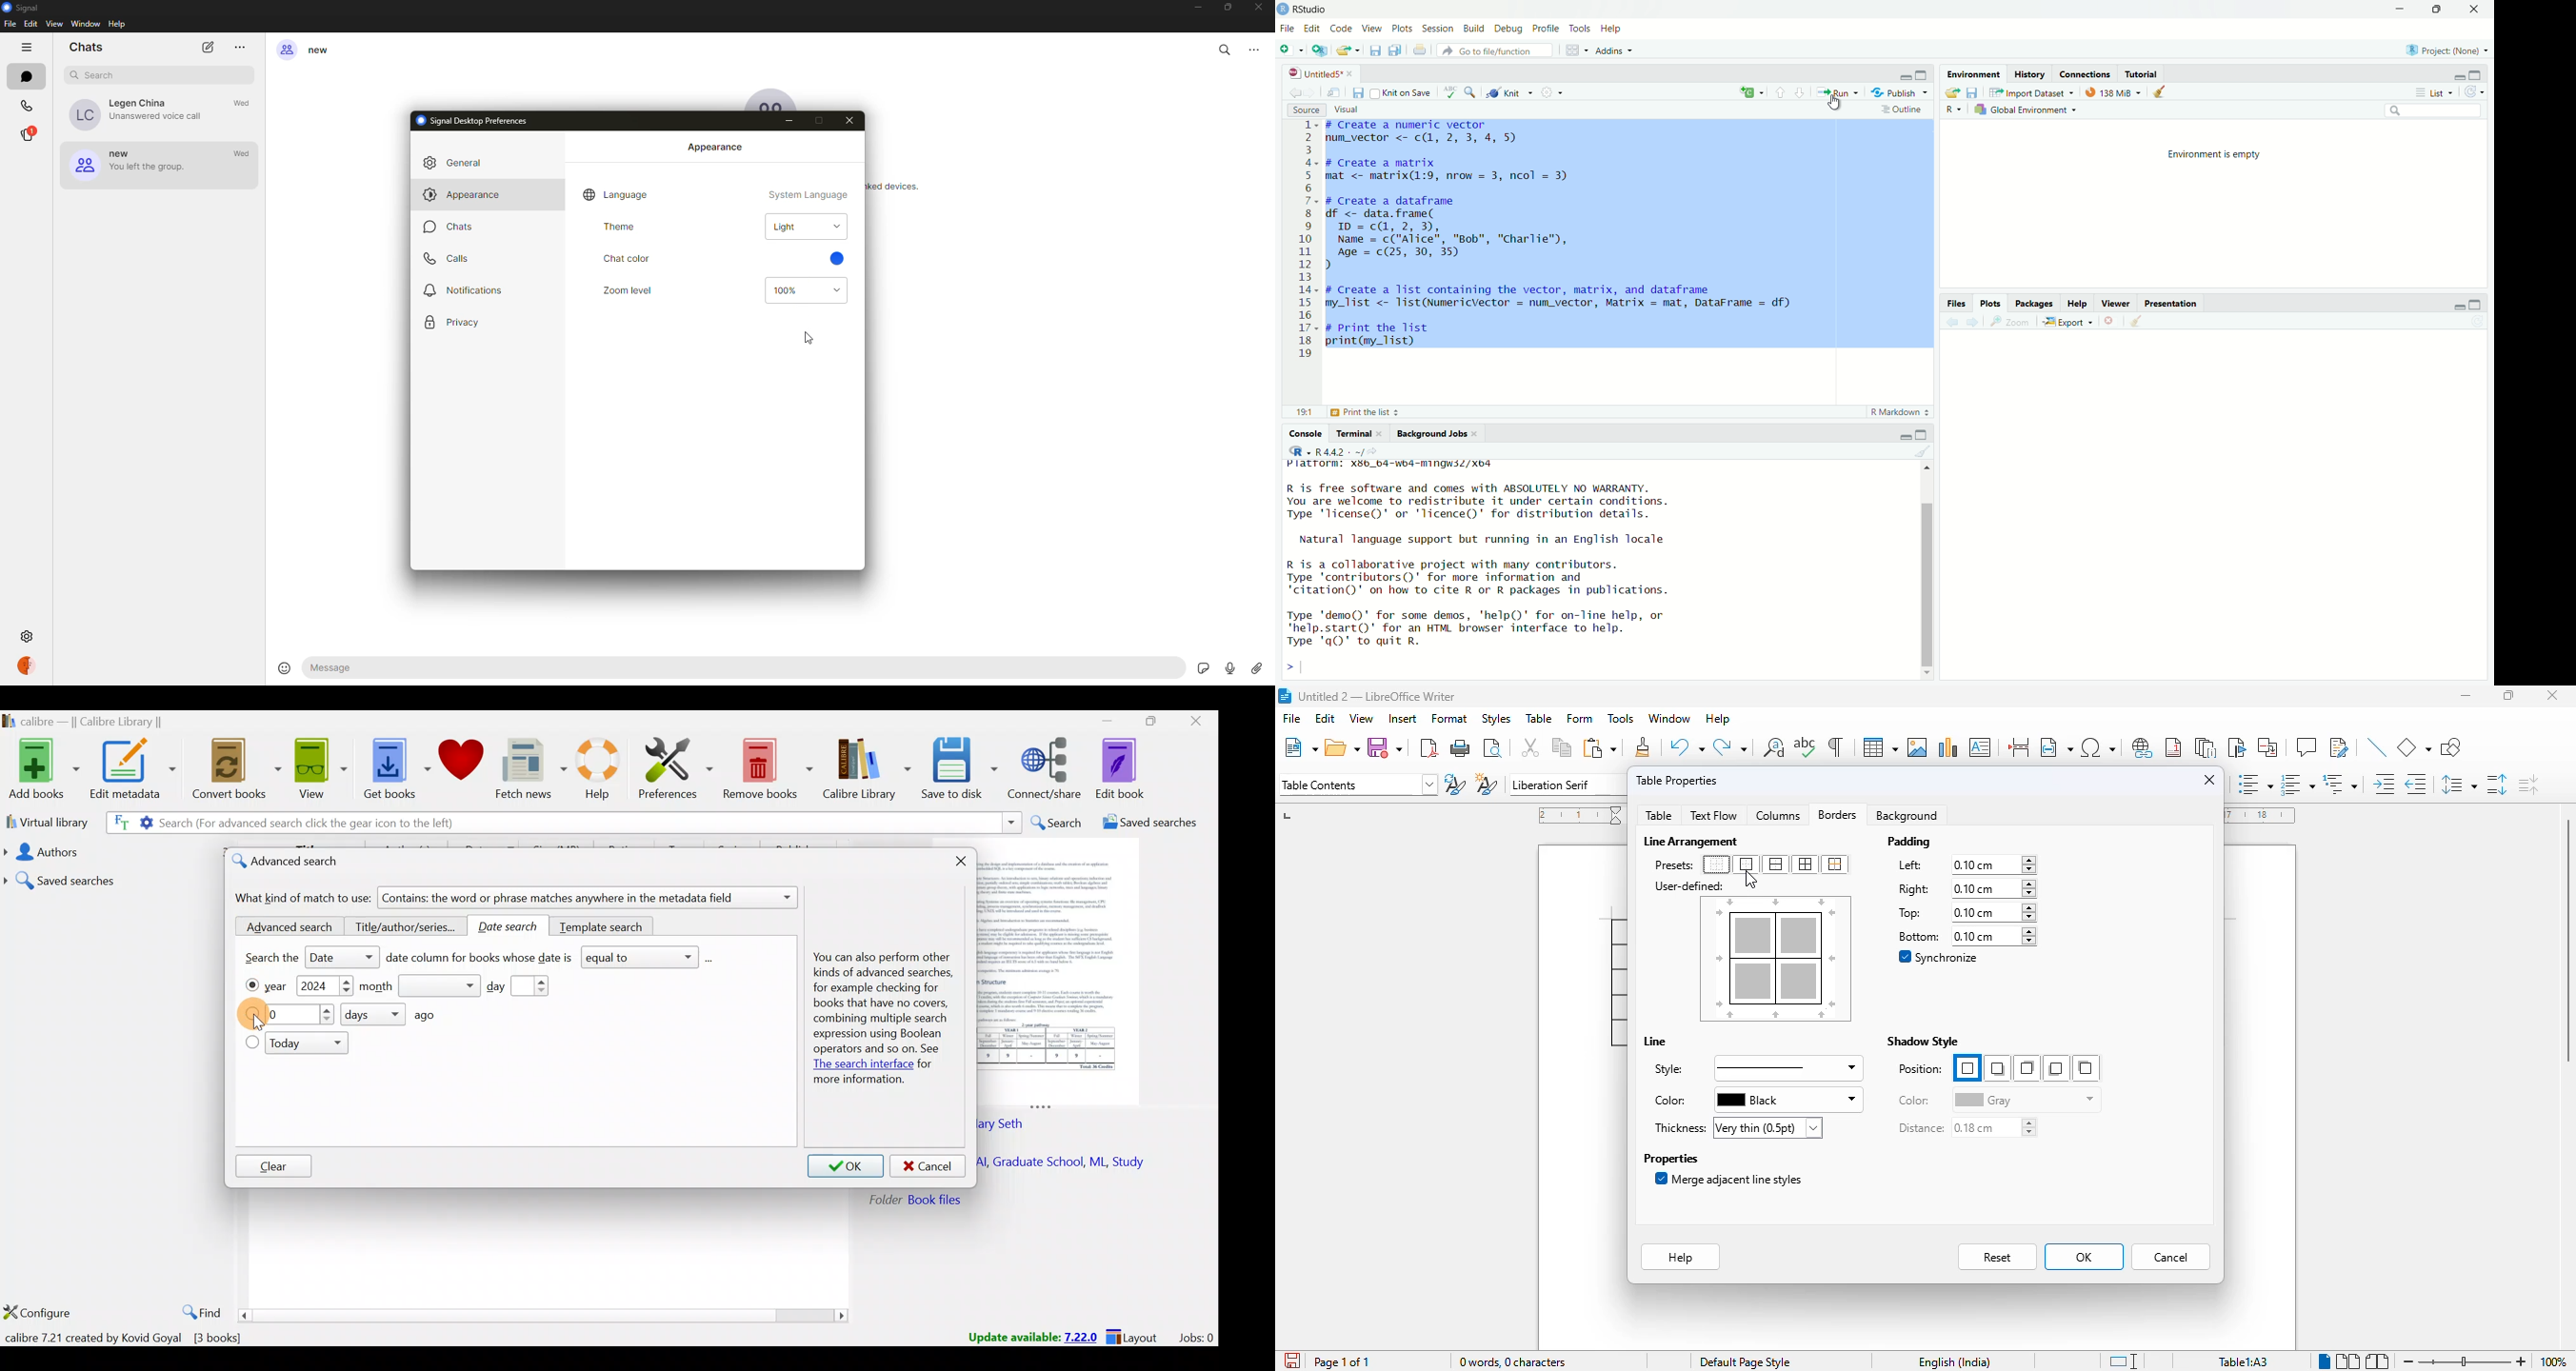  I want to click on Run, so click(1838, 93).